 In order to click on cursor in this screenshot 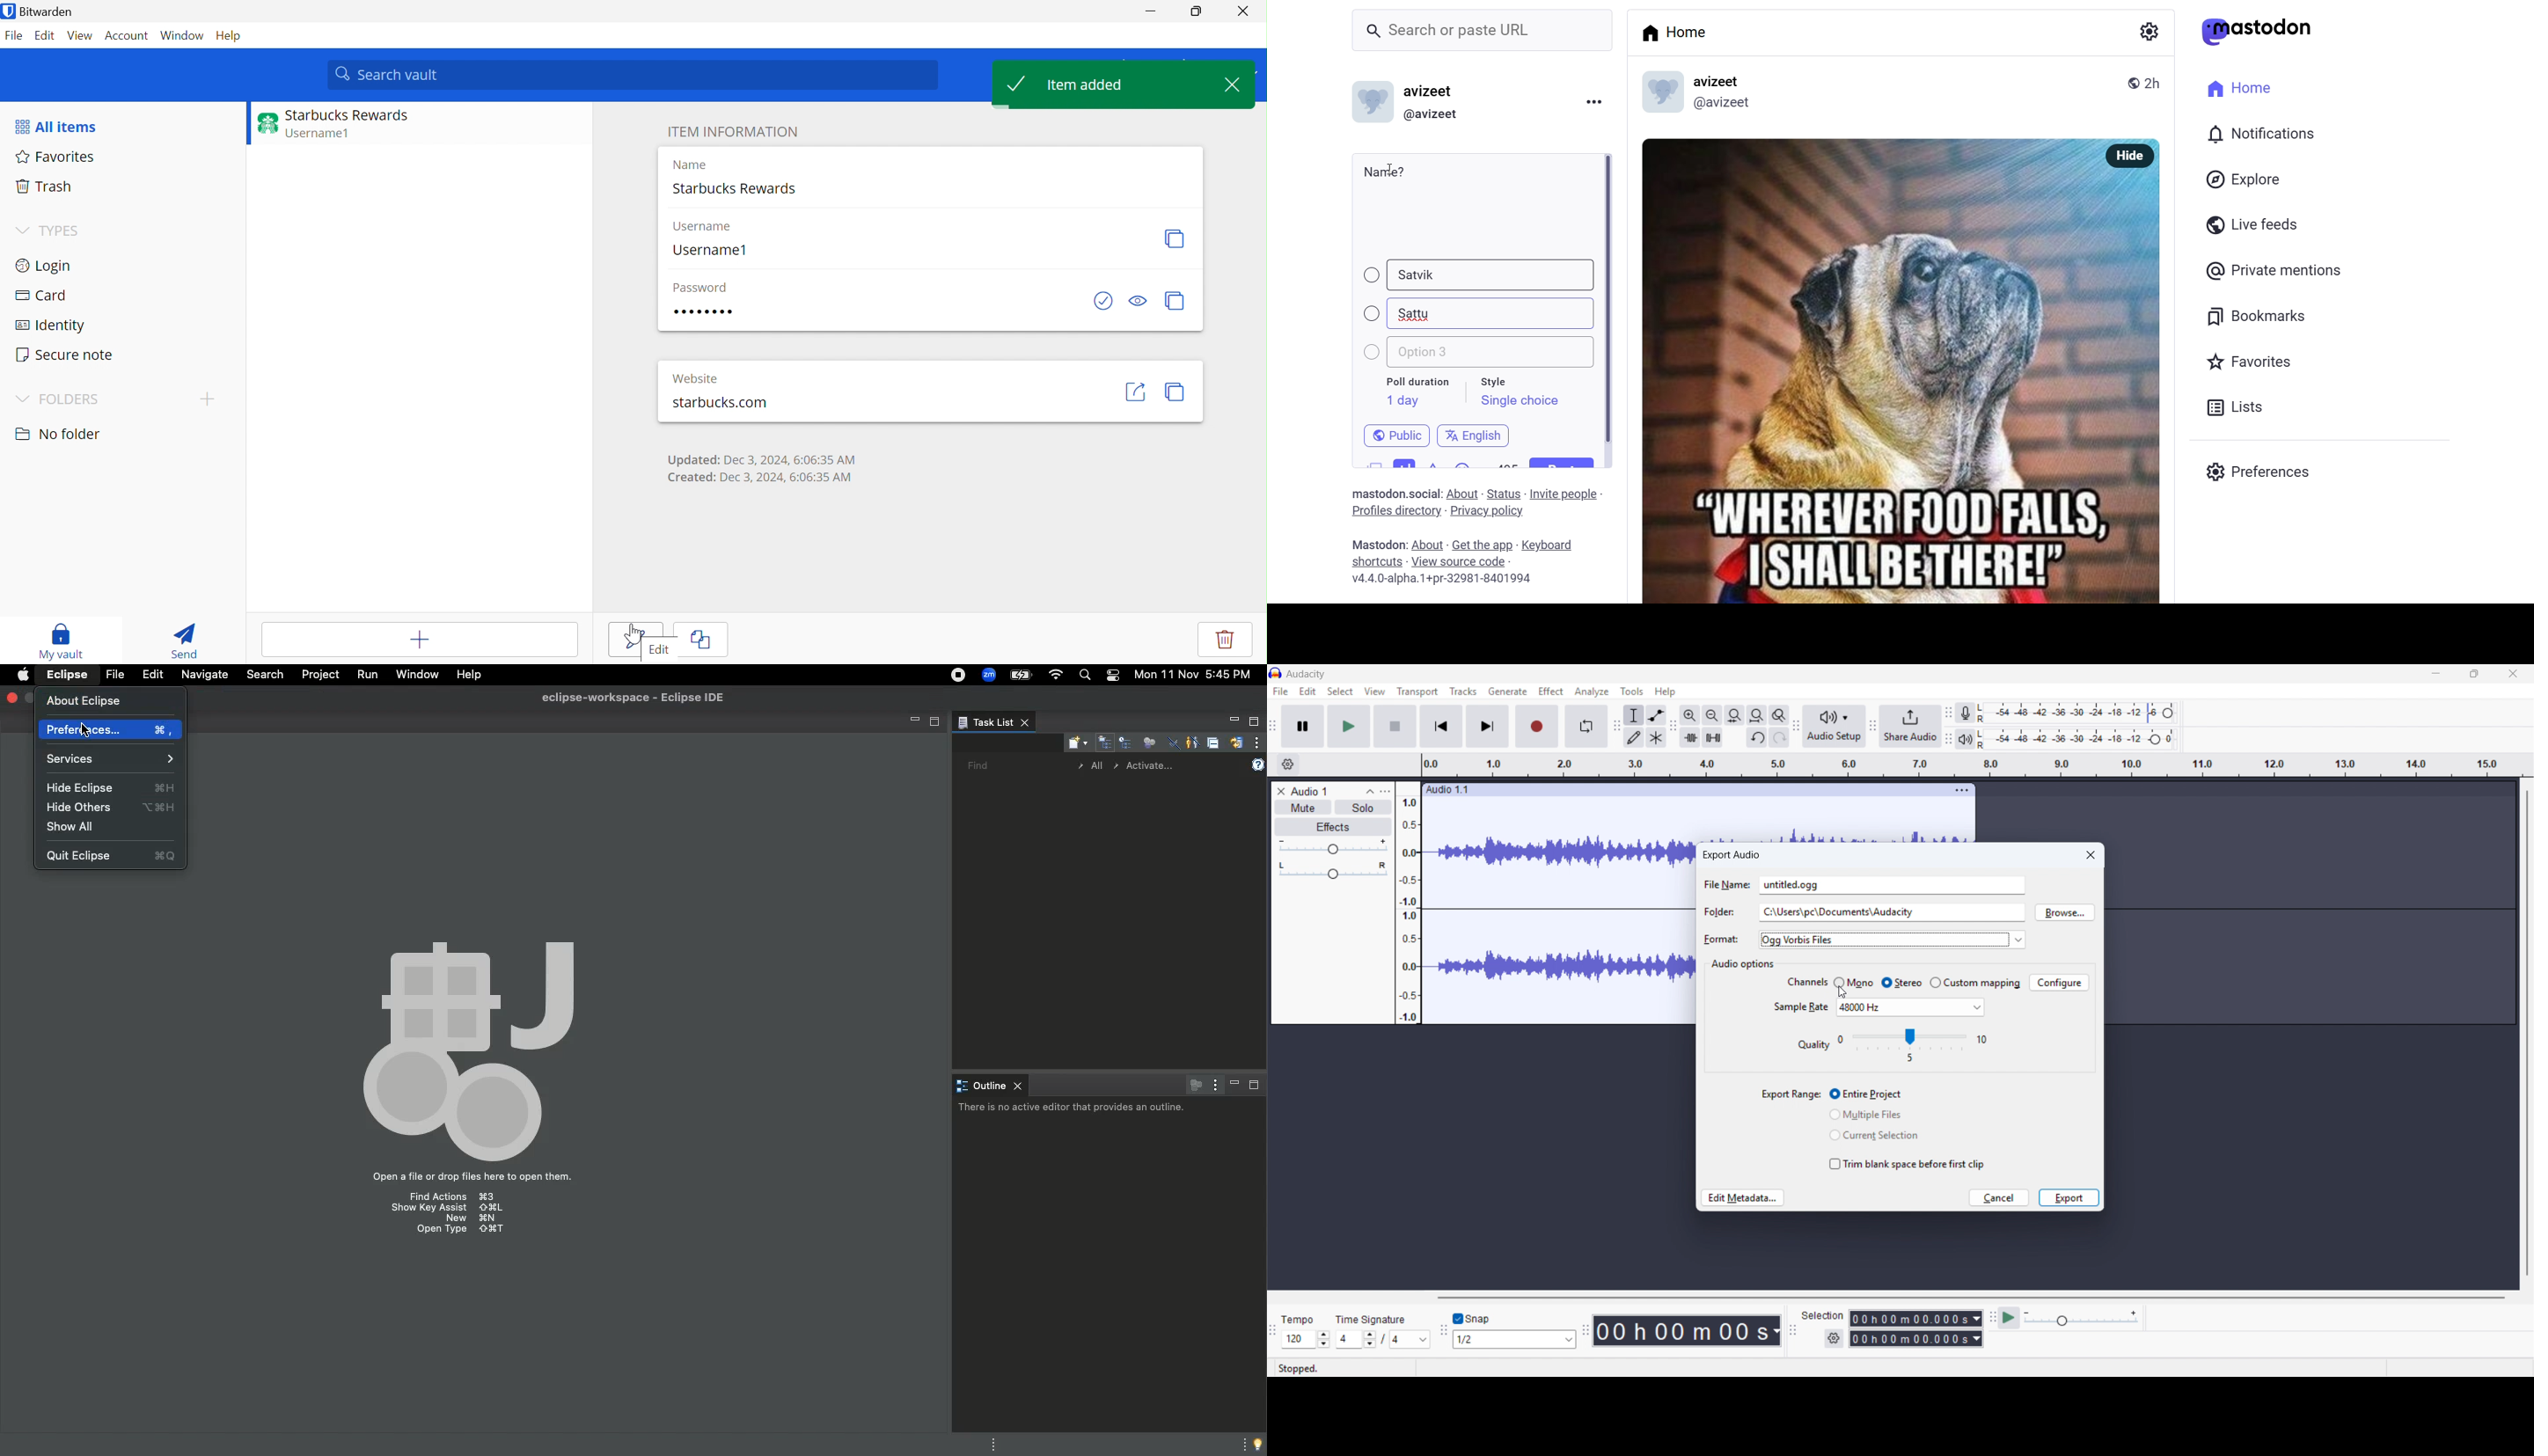, I will do `click(1396, 168)`.